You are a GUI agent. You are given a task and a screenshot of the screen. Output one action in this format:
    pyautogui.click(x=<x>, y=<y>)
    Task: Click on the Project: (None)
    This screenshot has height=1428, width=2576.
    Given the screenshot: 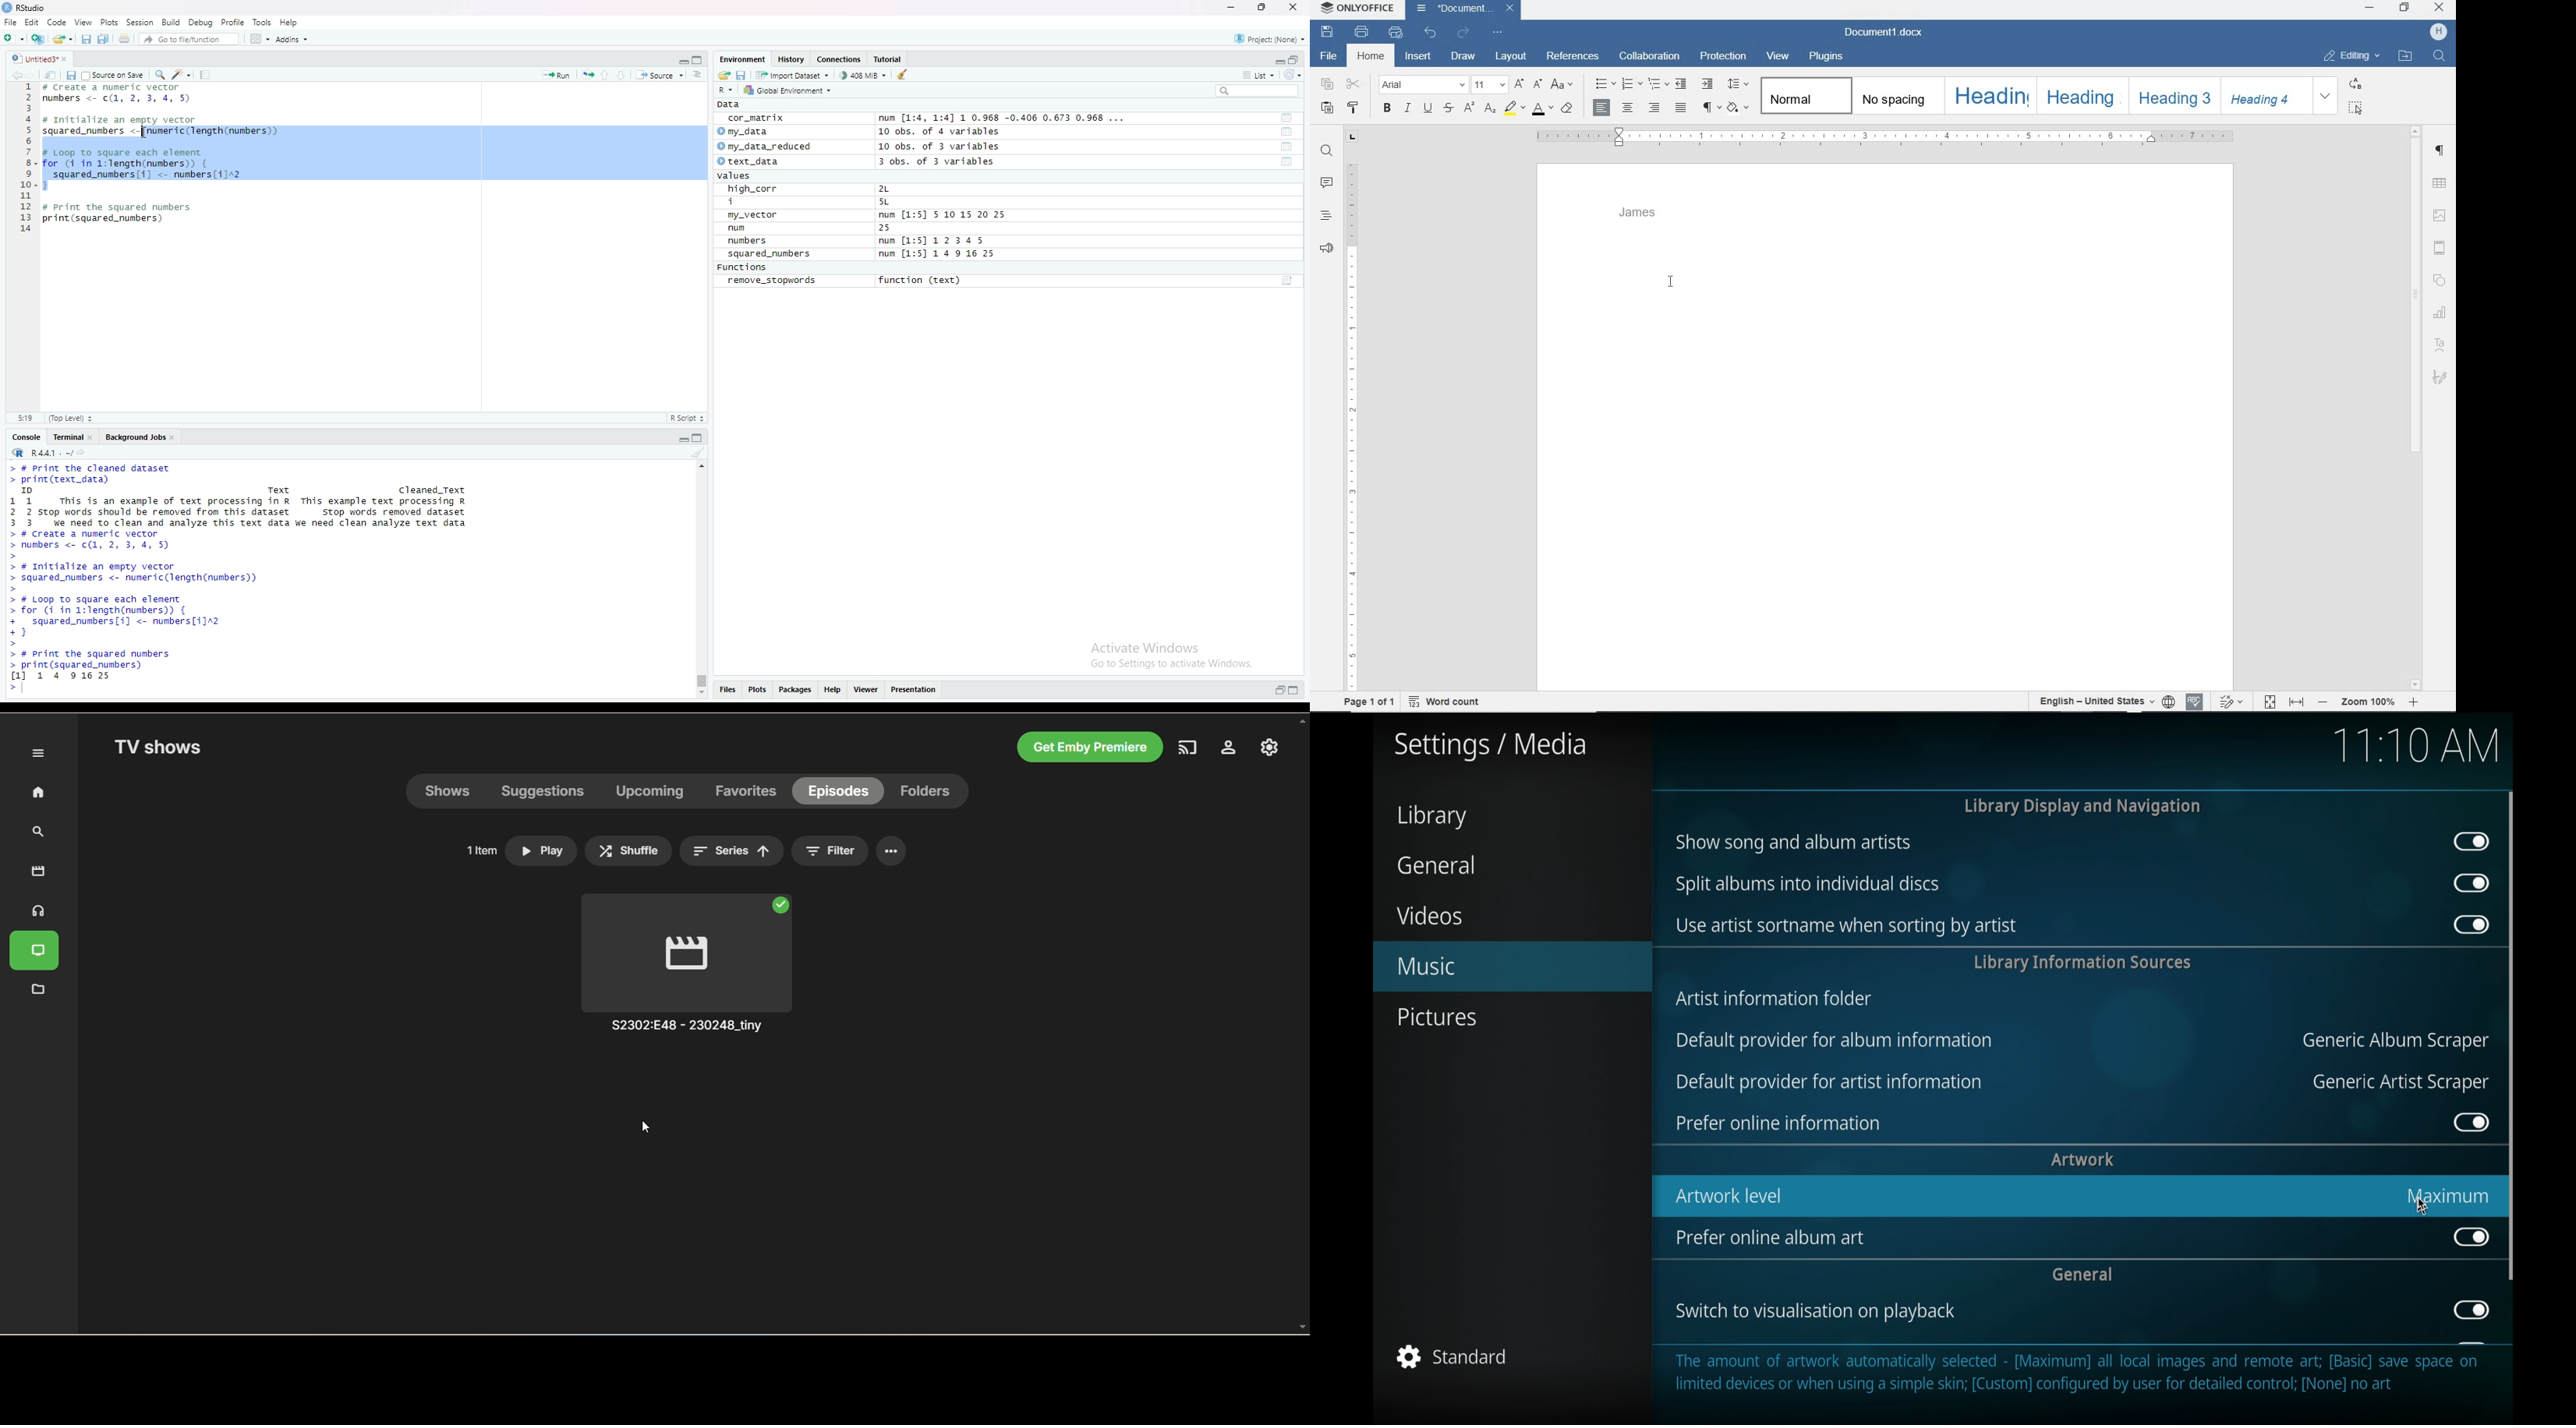 What is the action you would take?
    pyautogui.click(x=1271, y=38)
    